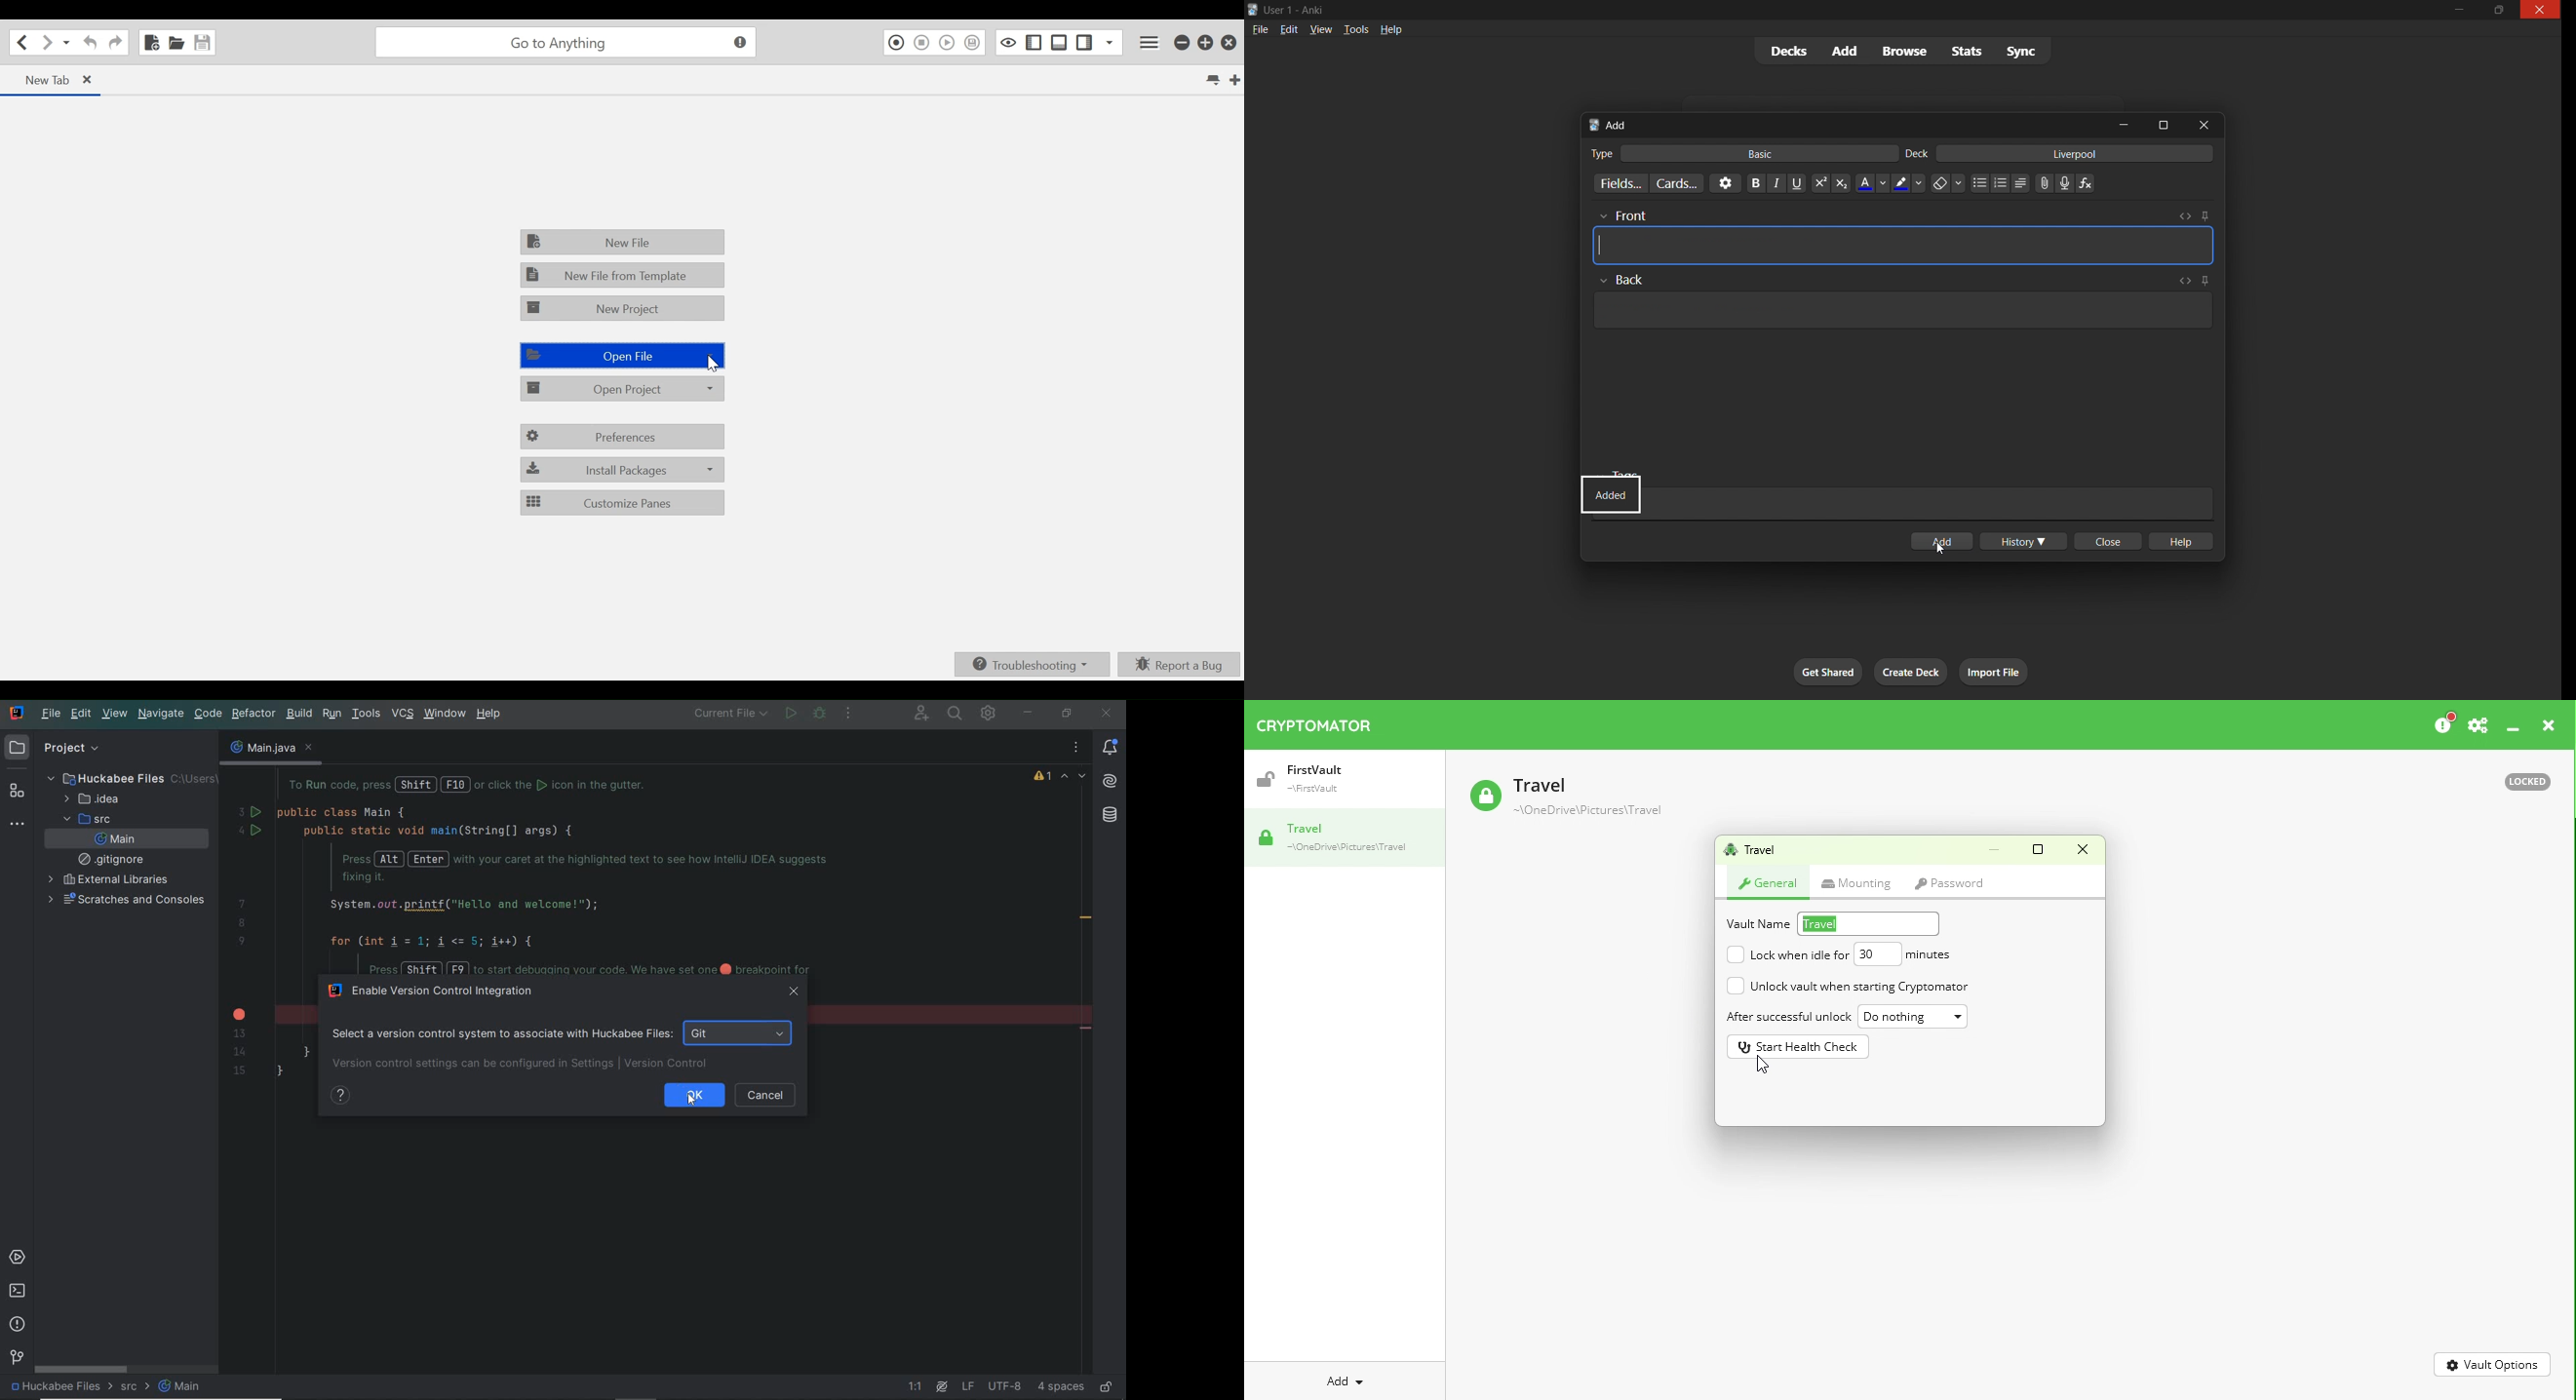  What do you see at coordinates (2127, 124) in the screenshot?
I see `minimize` at bounding box center [2127, 124].